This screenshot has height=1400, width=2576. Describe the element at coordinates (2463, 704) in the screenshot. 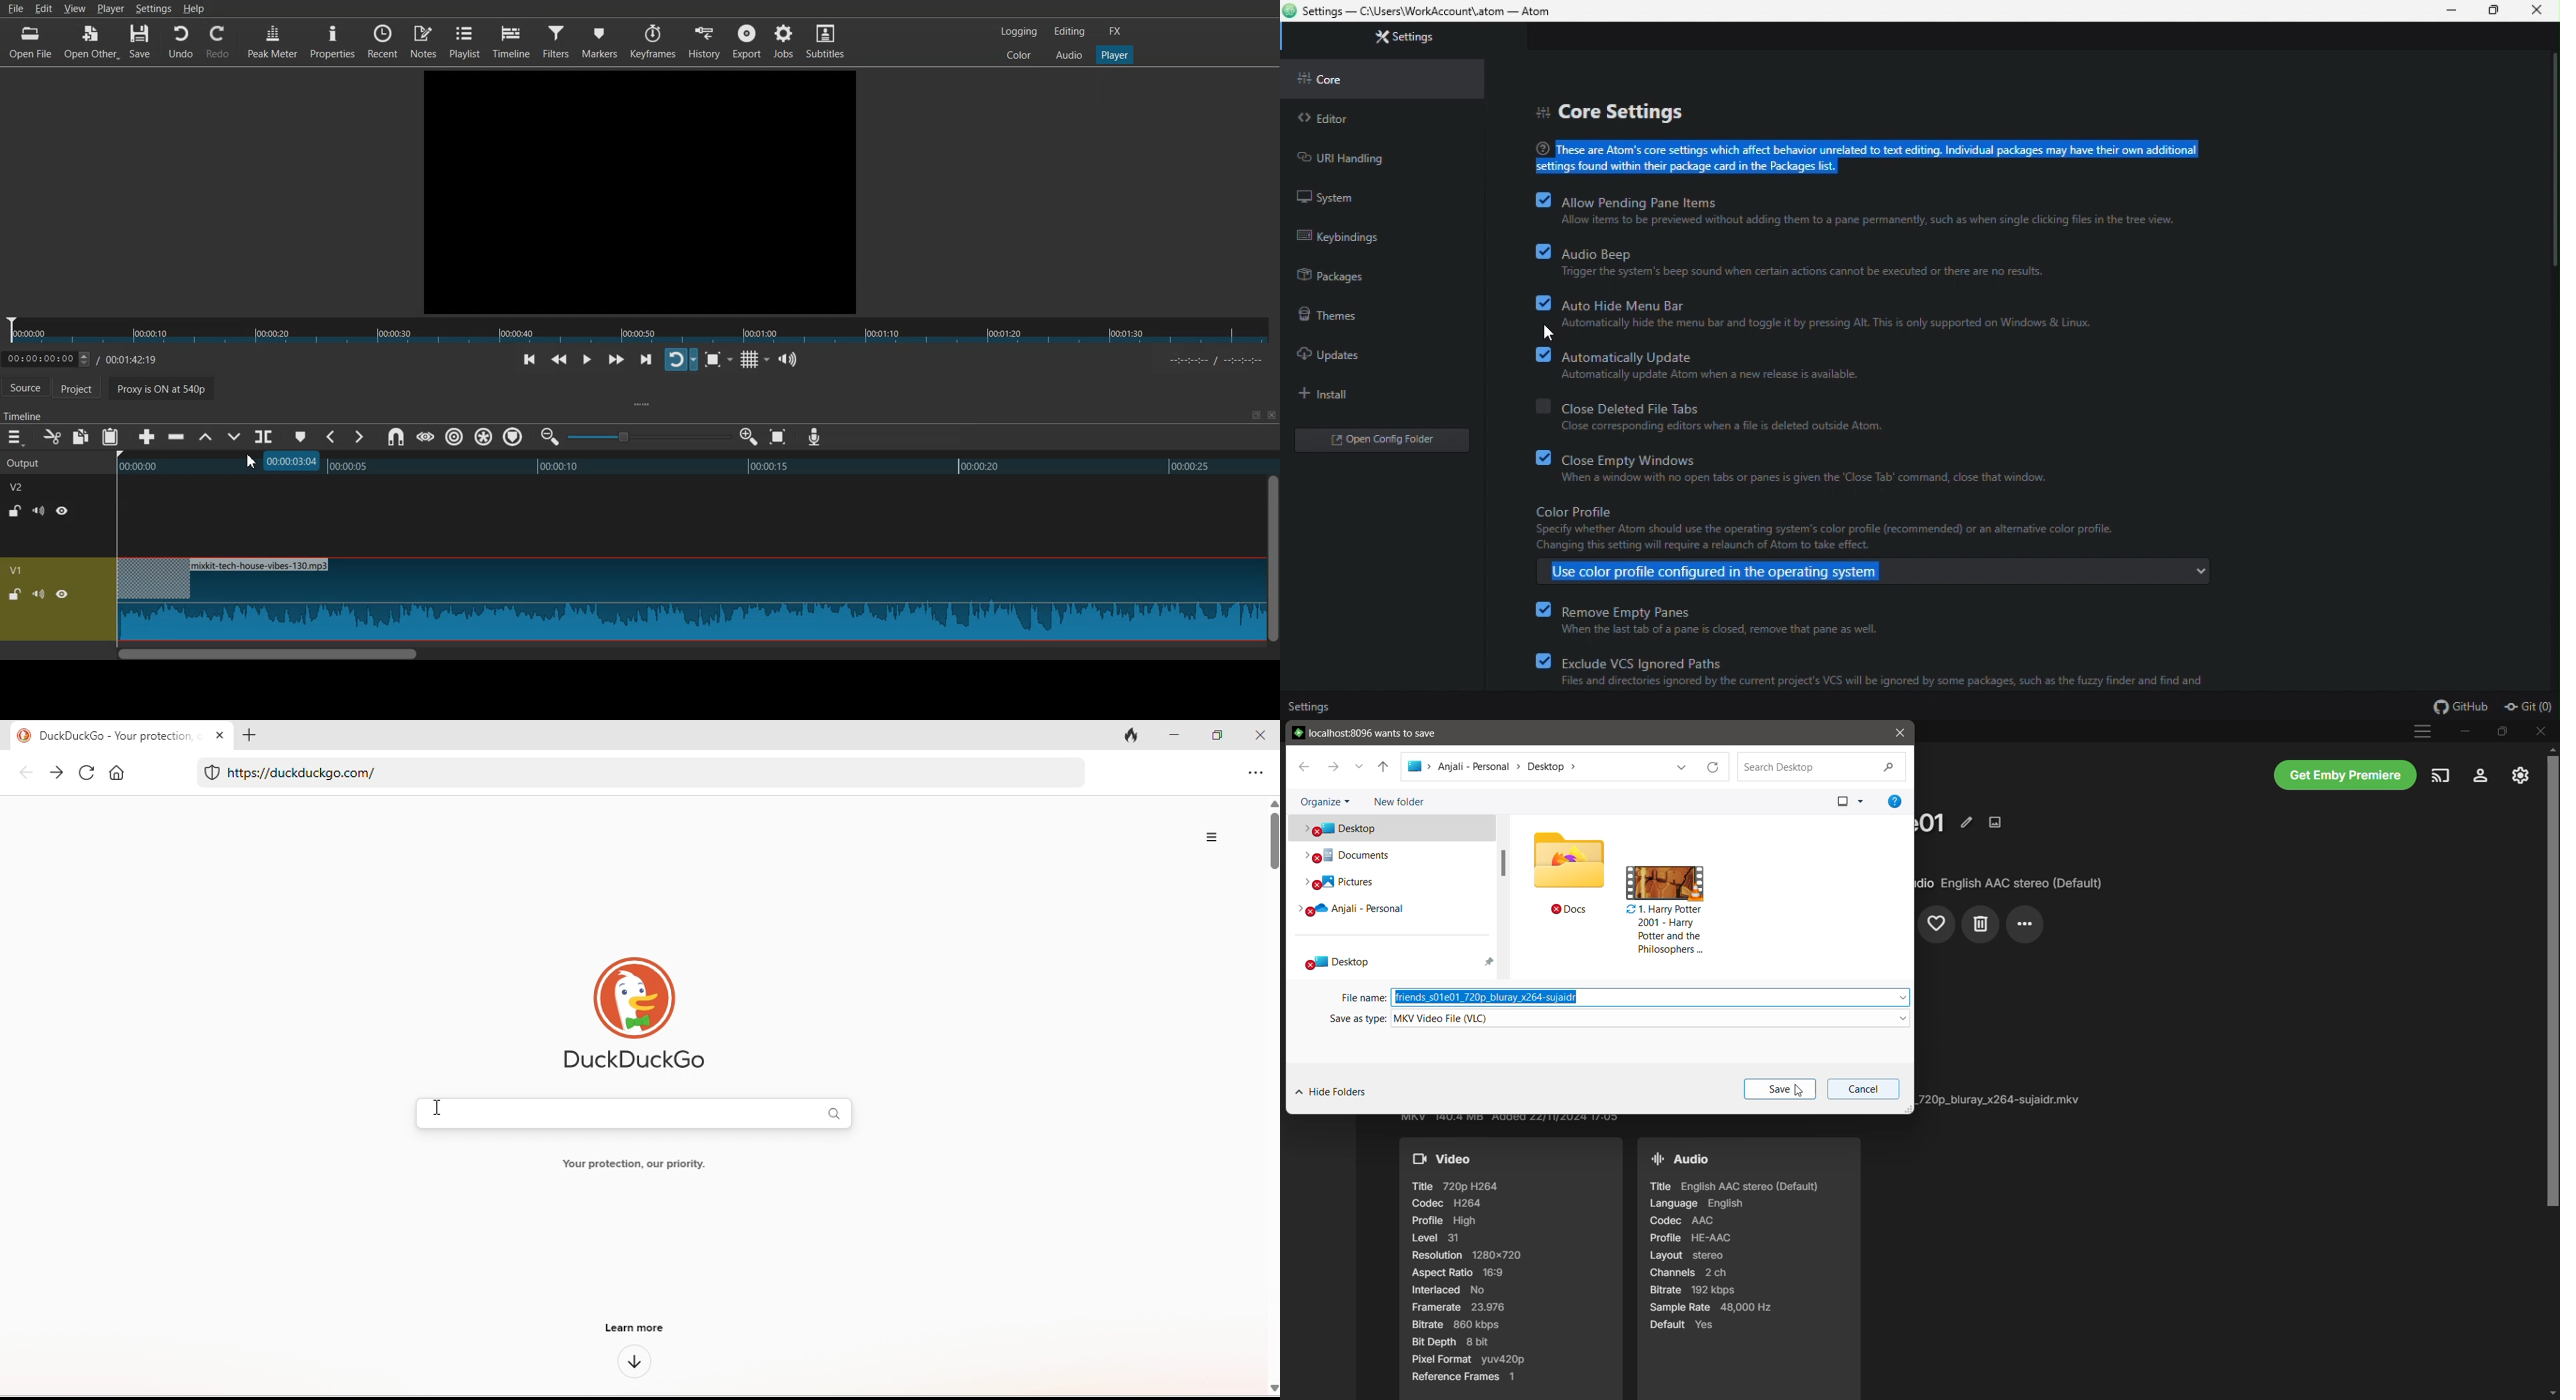

I see `GitHub` at that location.